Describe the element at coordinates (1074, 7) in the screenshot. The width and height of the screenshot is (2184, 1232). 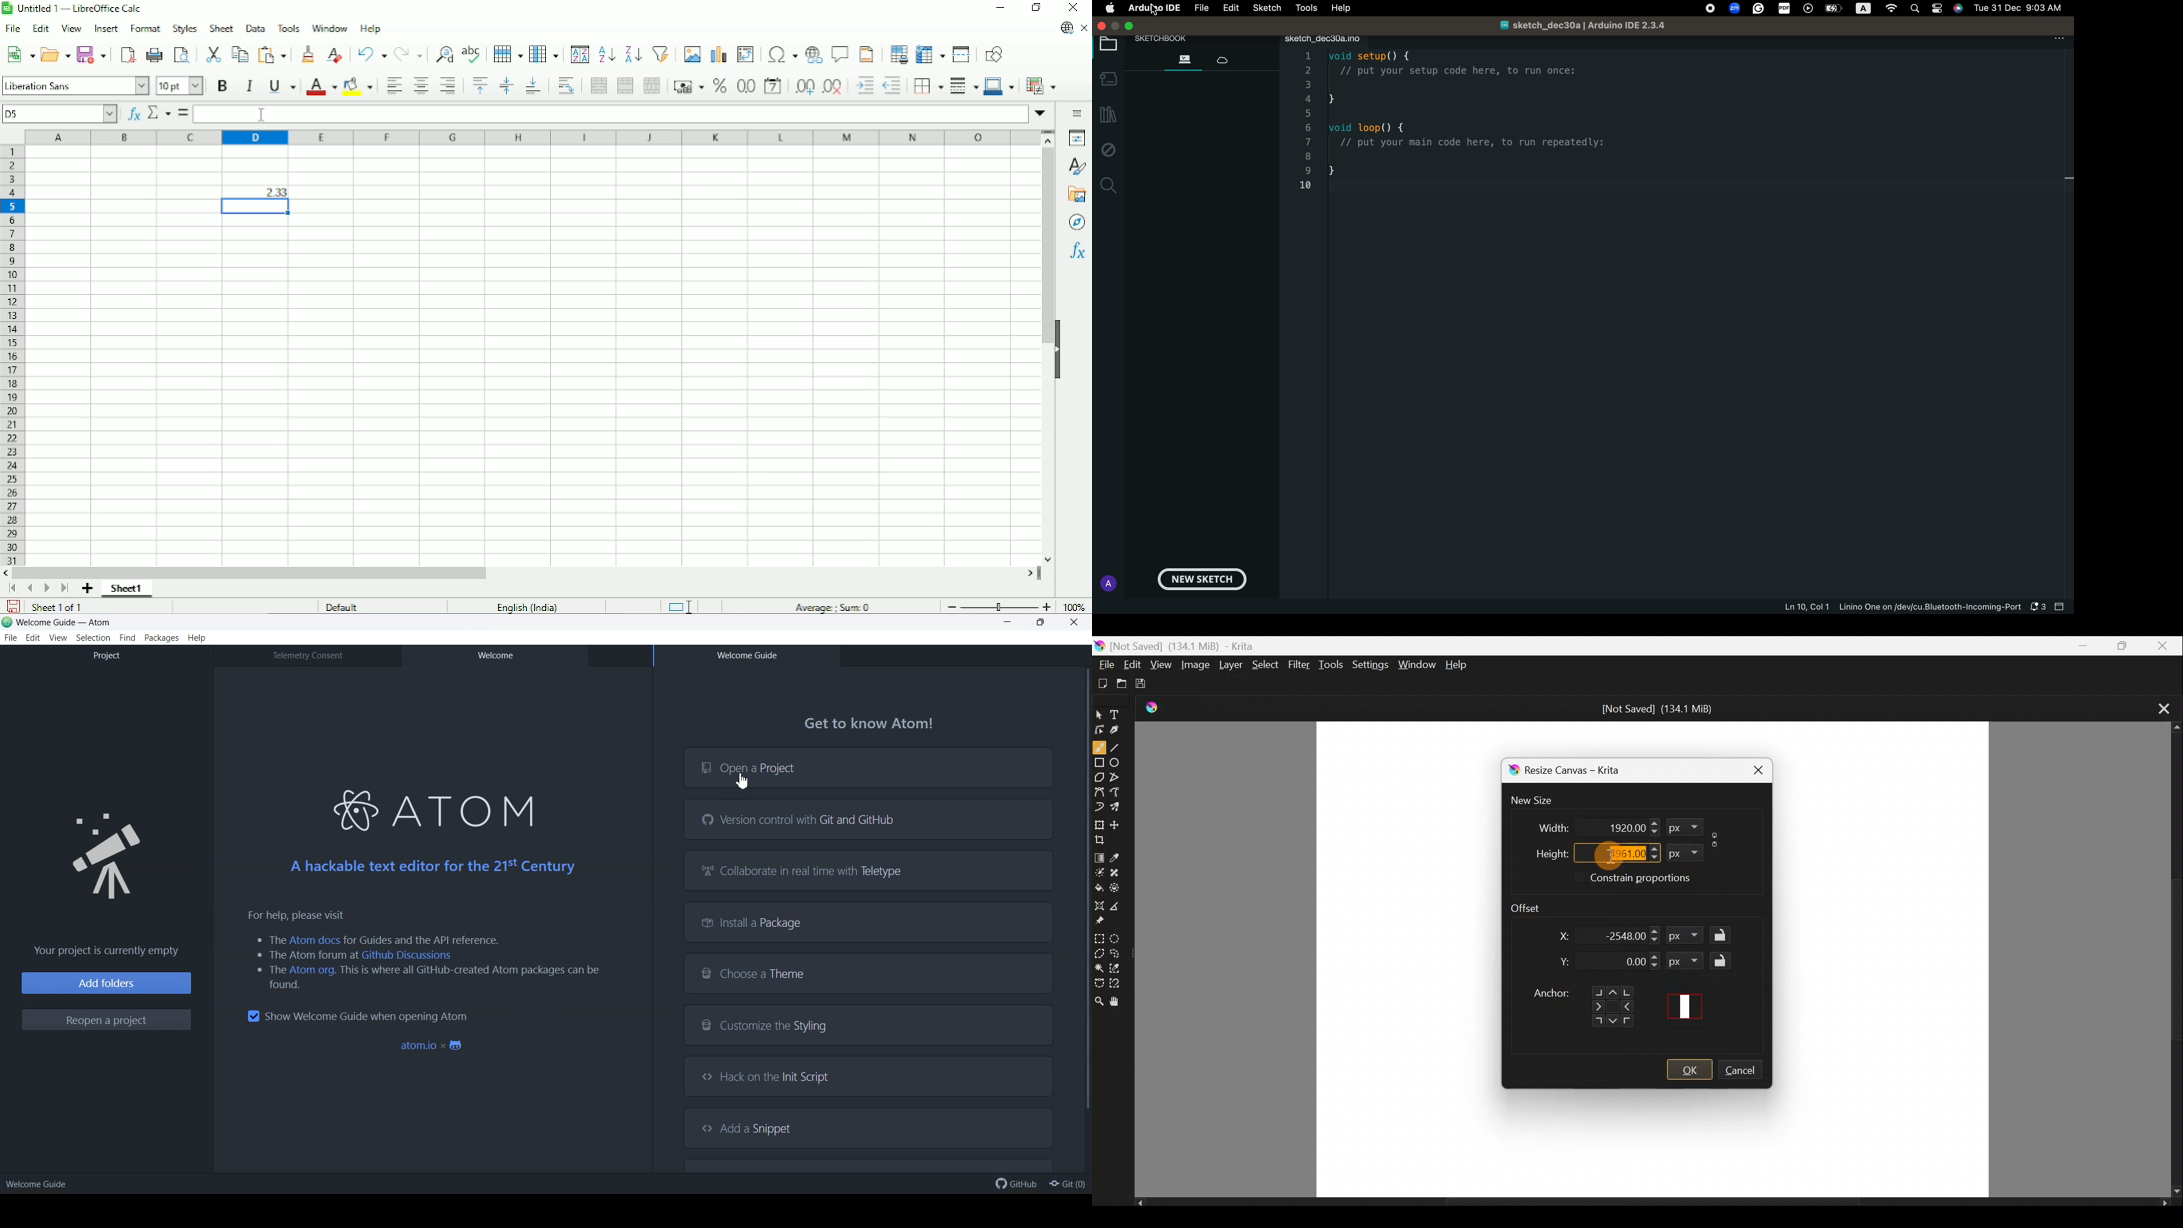
I see `Close` at that location.